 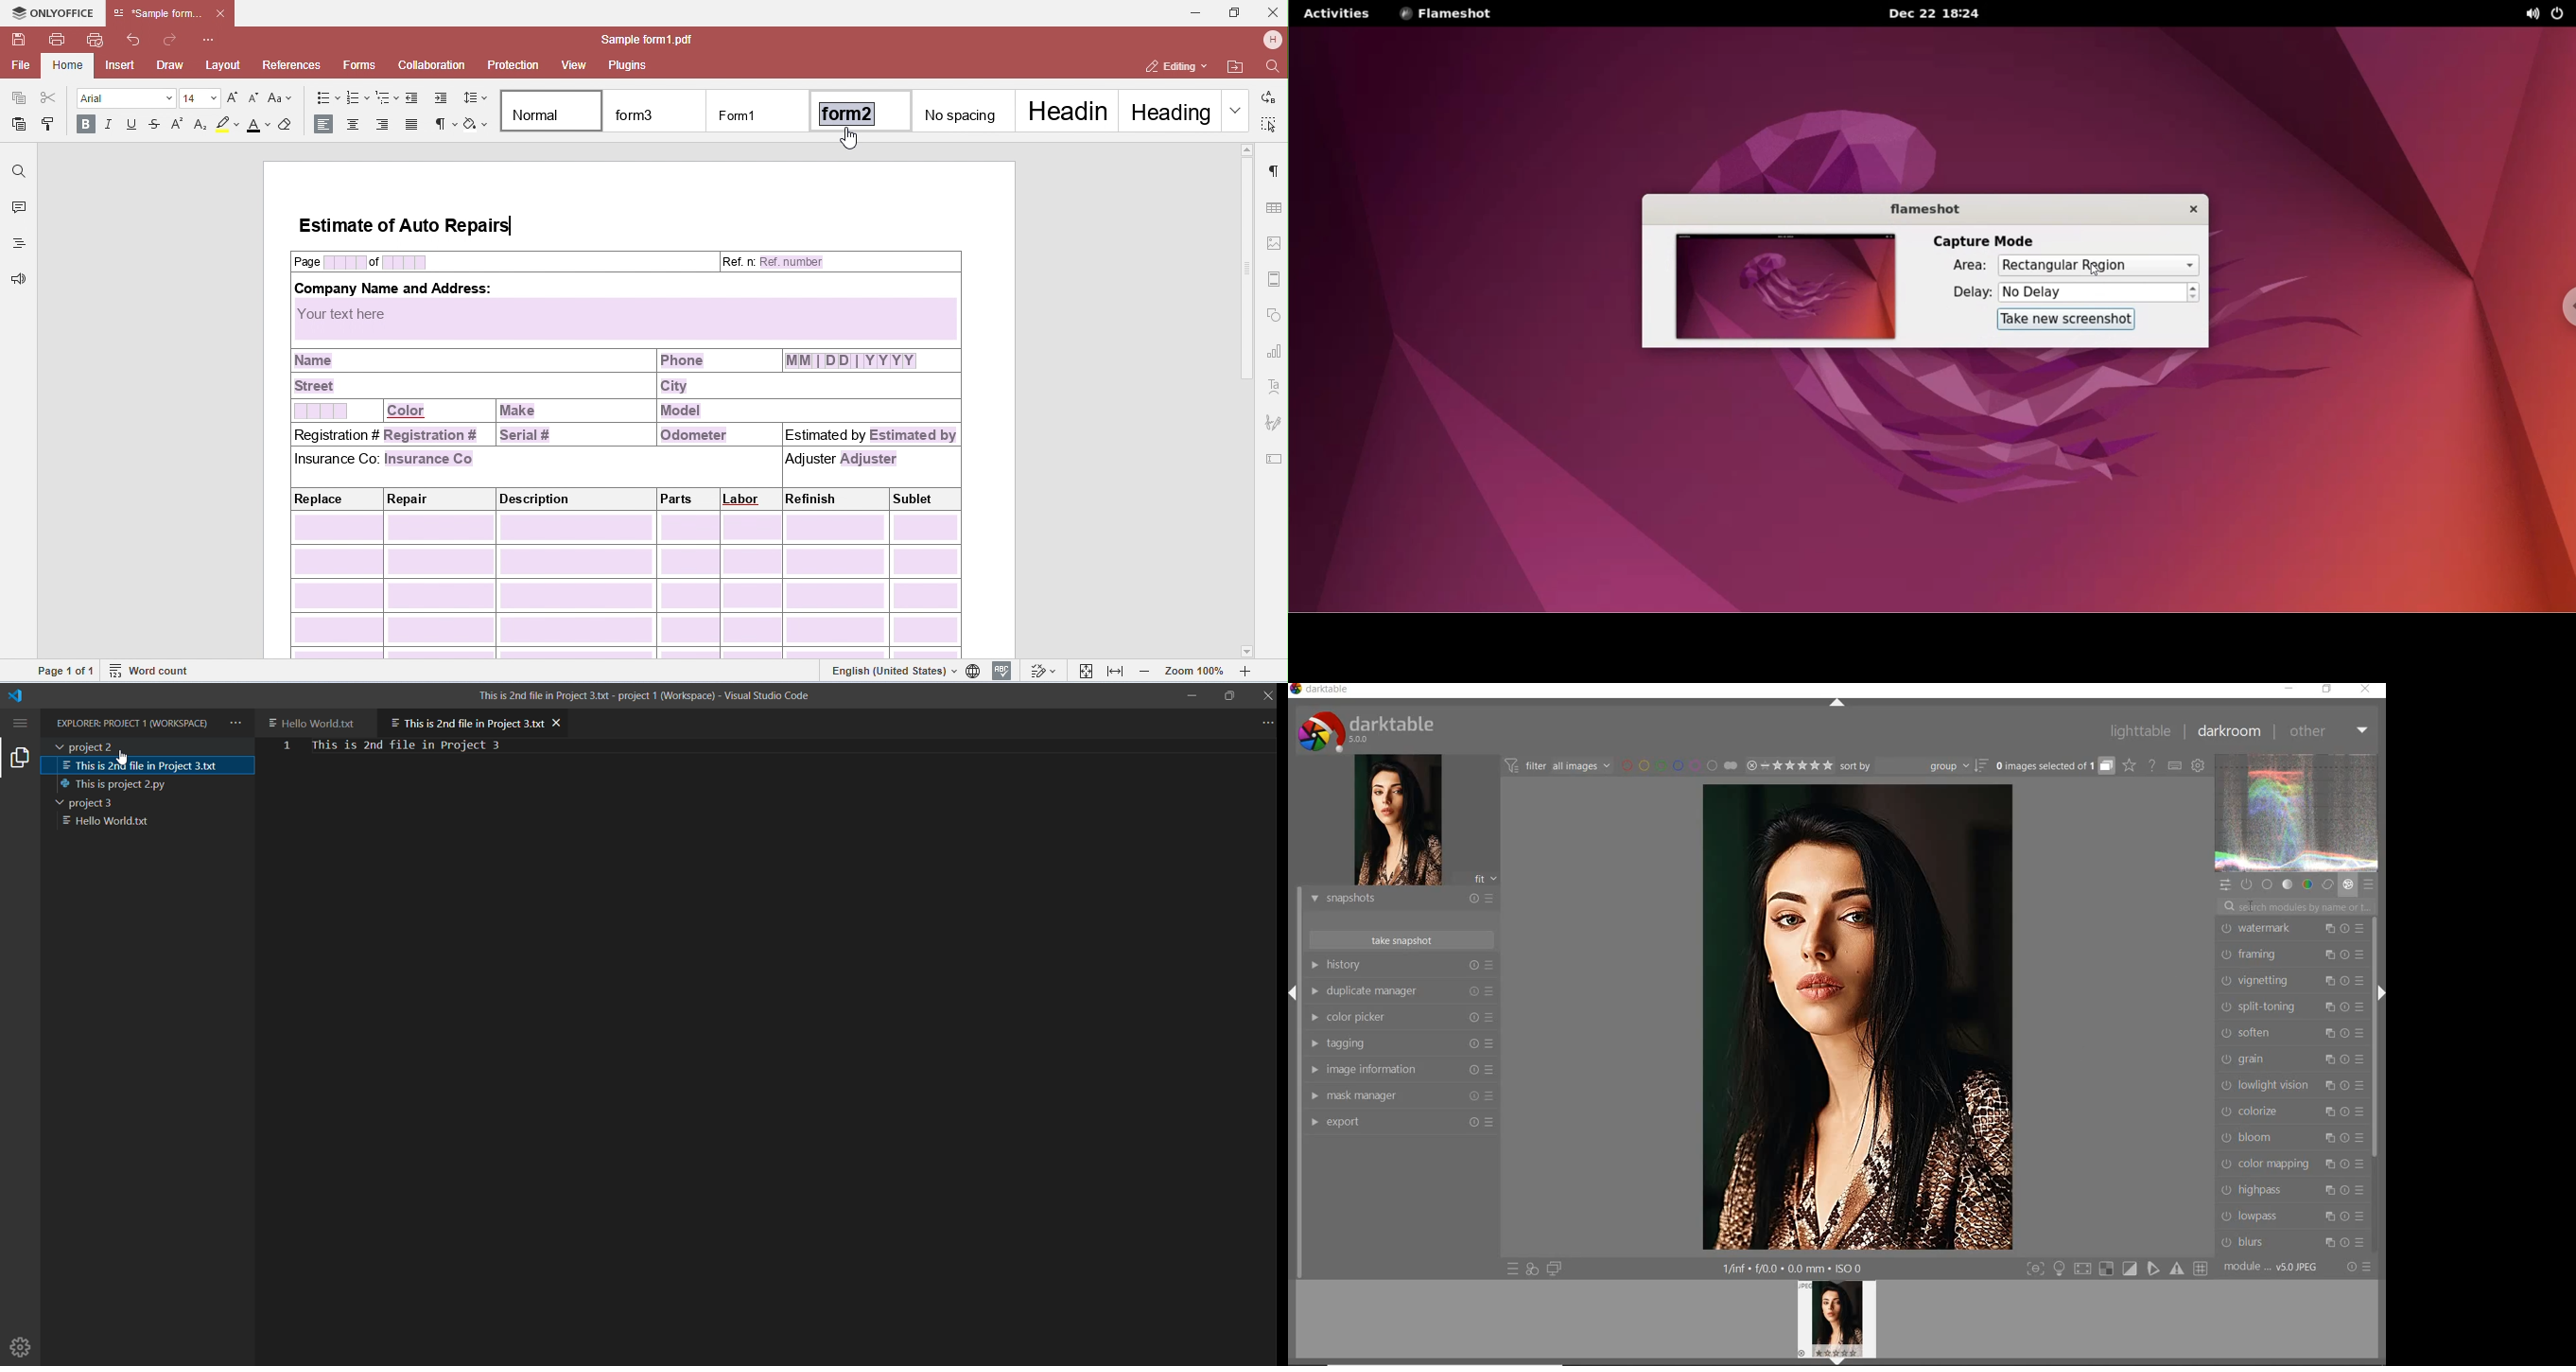 What do you see at coordinates (1788, 766) in the screenshot?
I see `range rating of selected images` at bounding box center [1788, 766].